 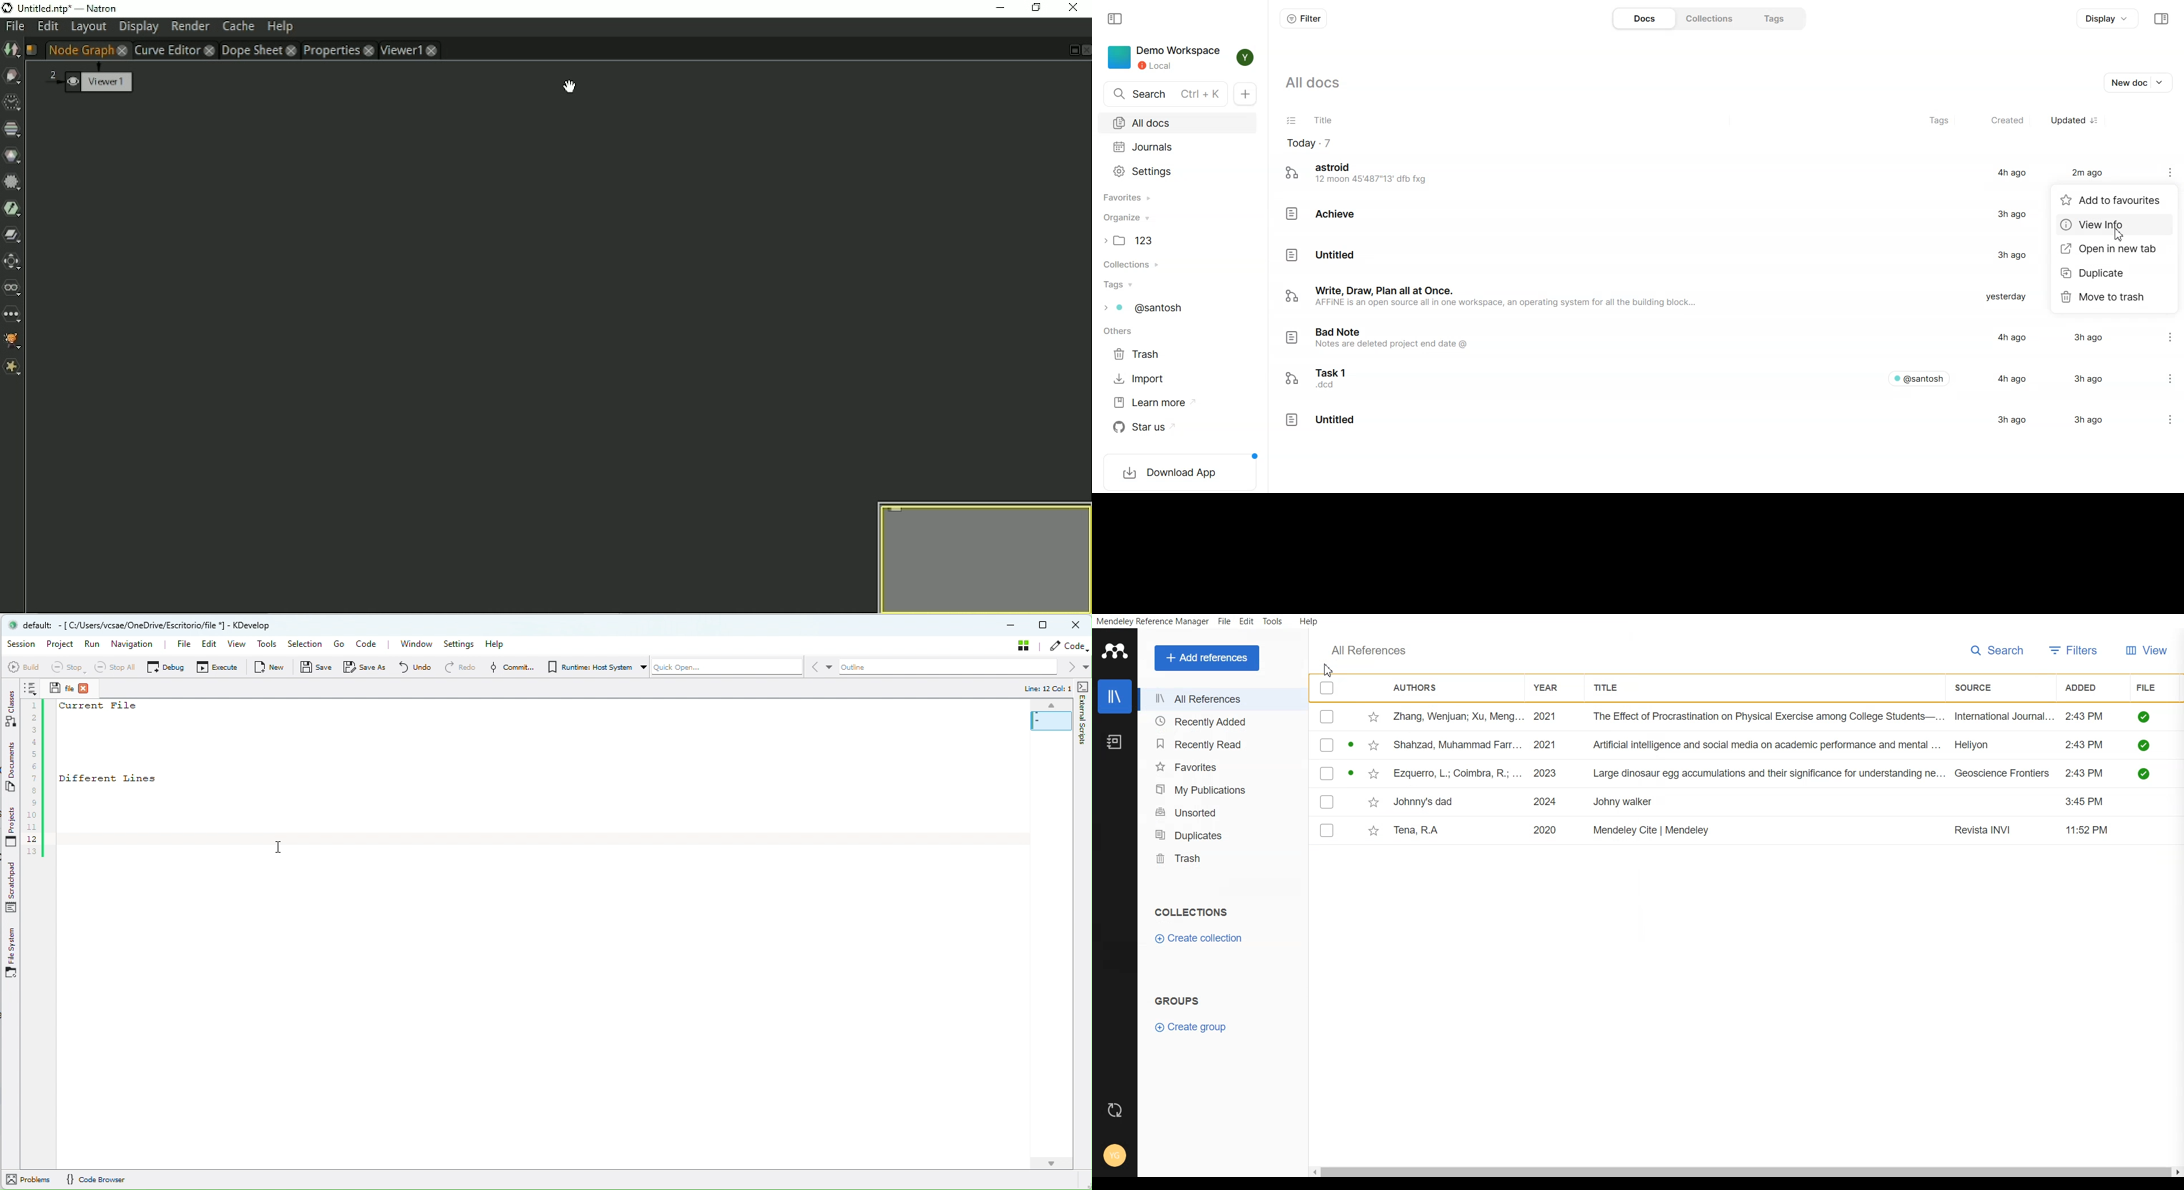 What do you see at coordinates (1371, 746) in the screenshot?
I see `star` at bounding box center [1371, 746].